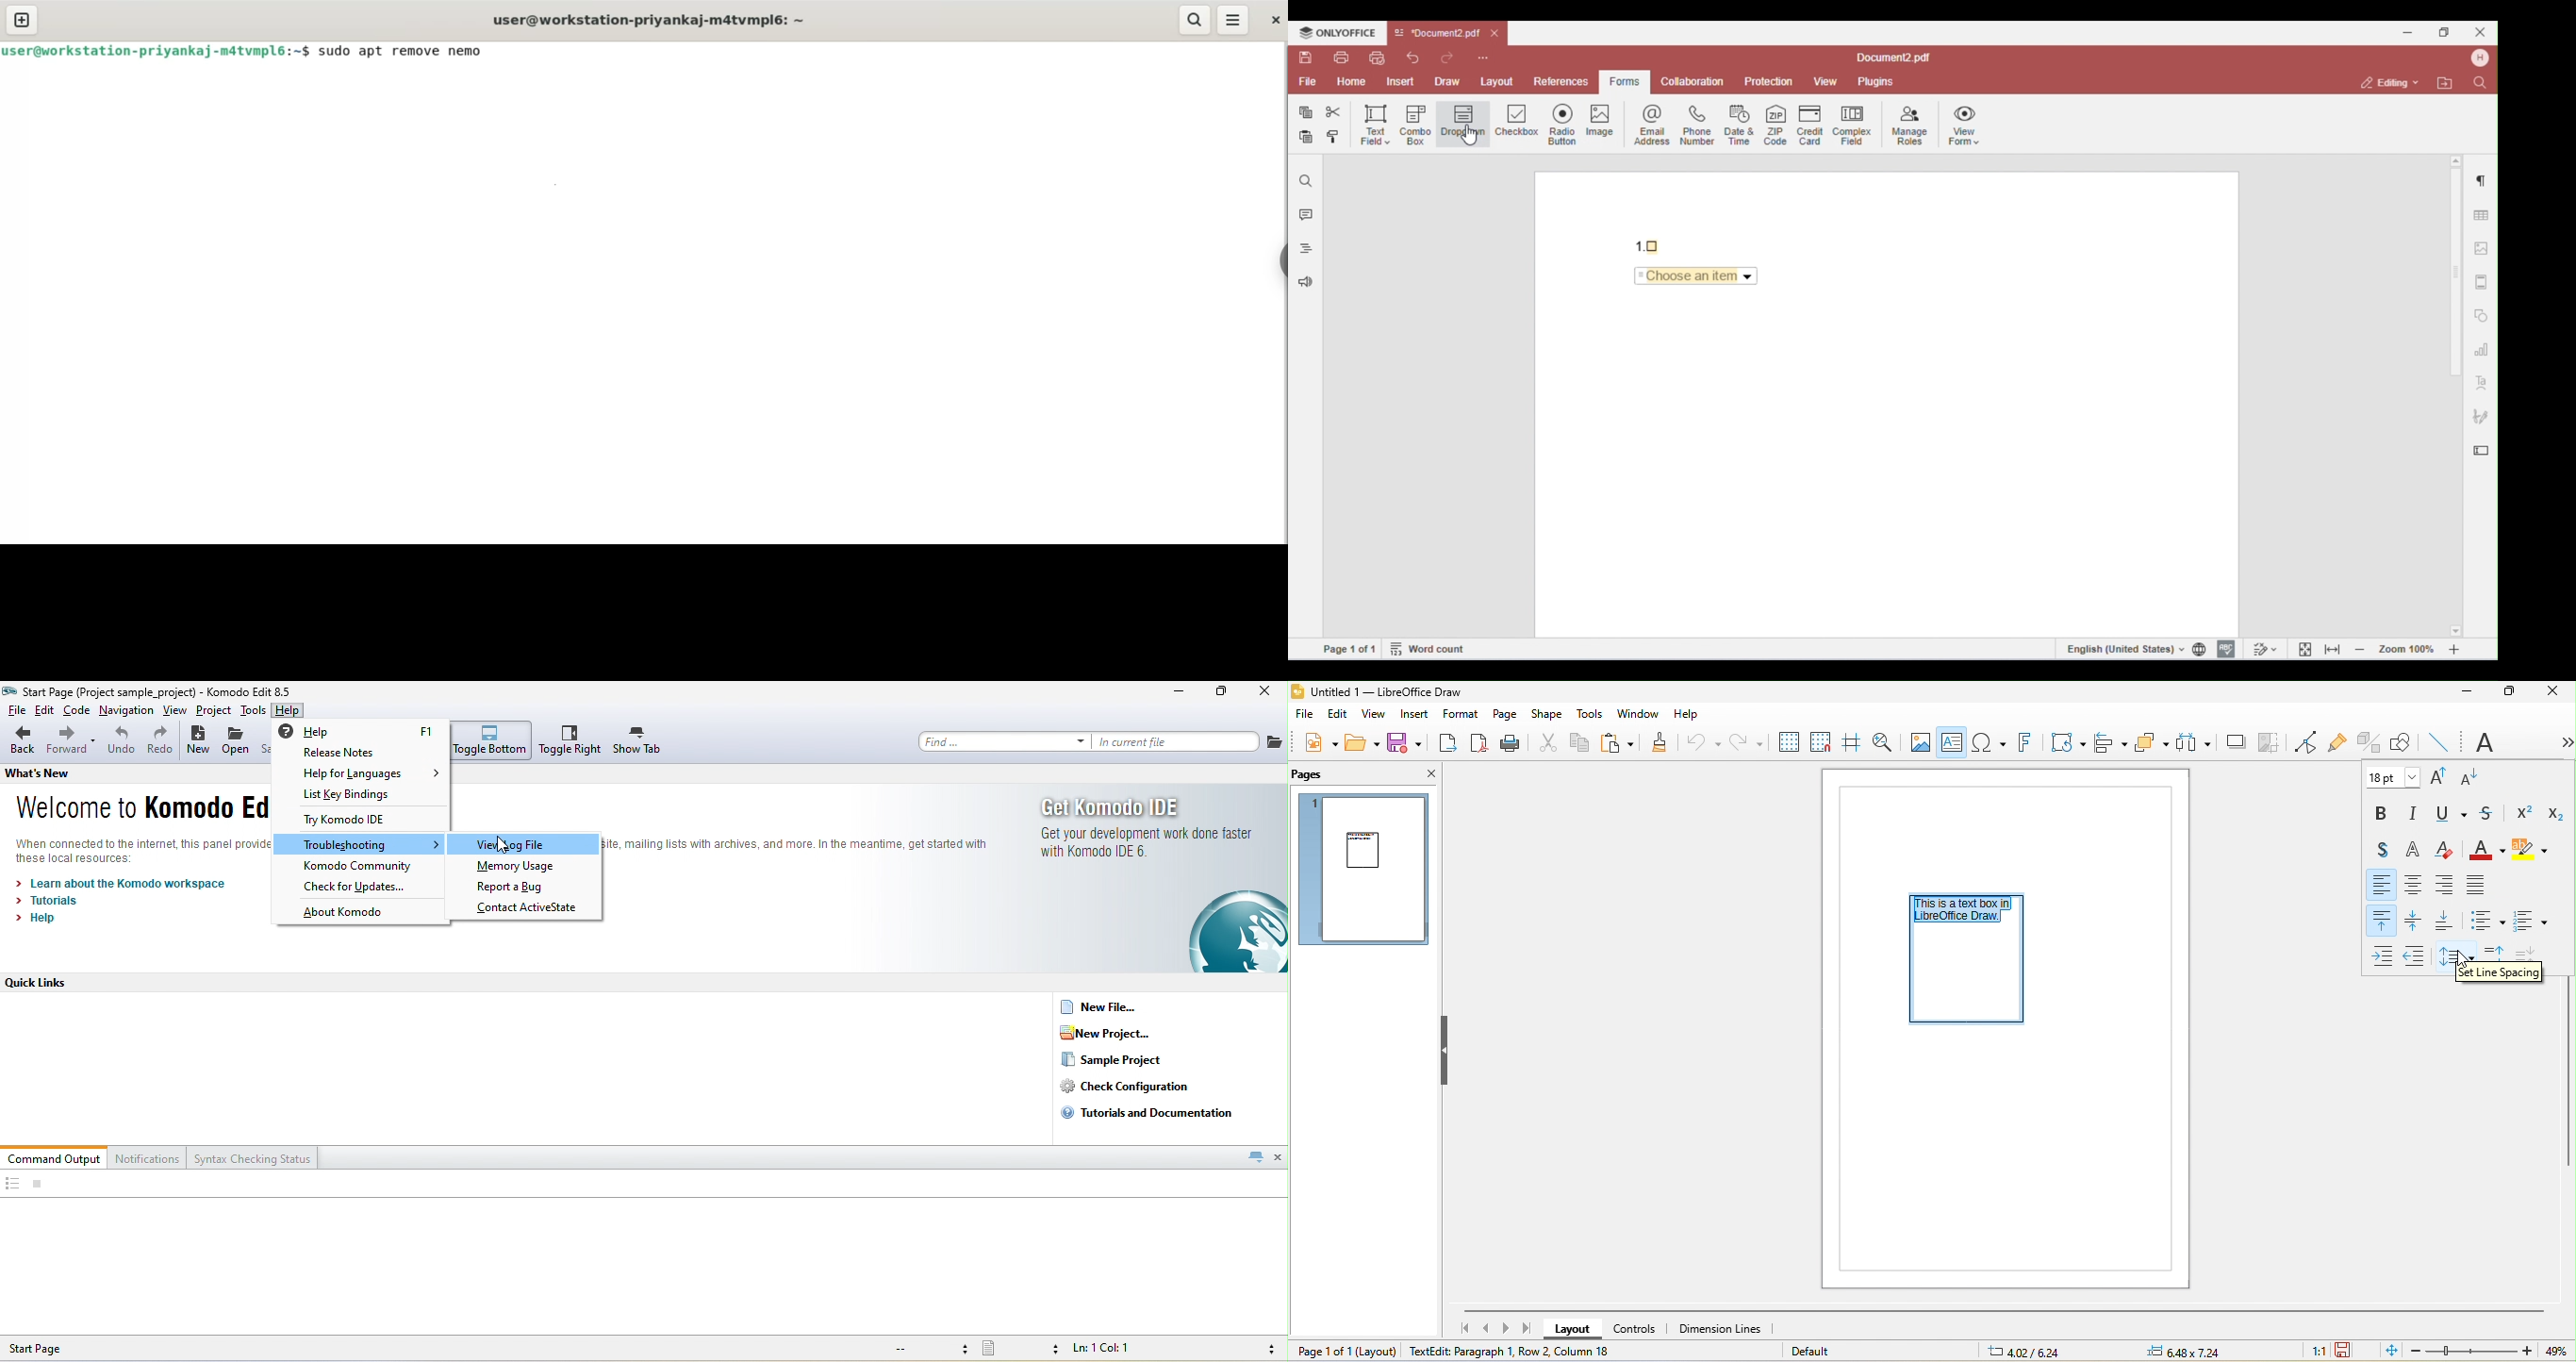 The width and height of the screenshot is (2576, 1372). I want to click on align object, so click(2109, 744).